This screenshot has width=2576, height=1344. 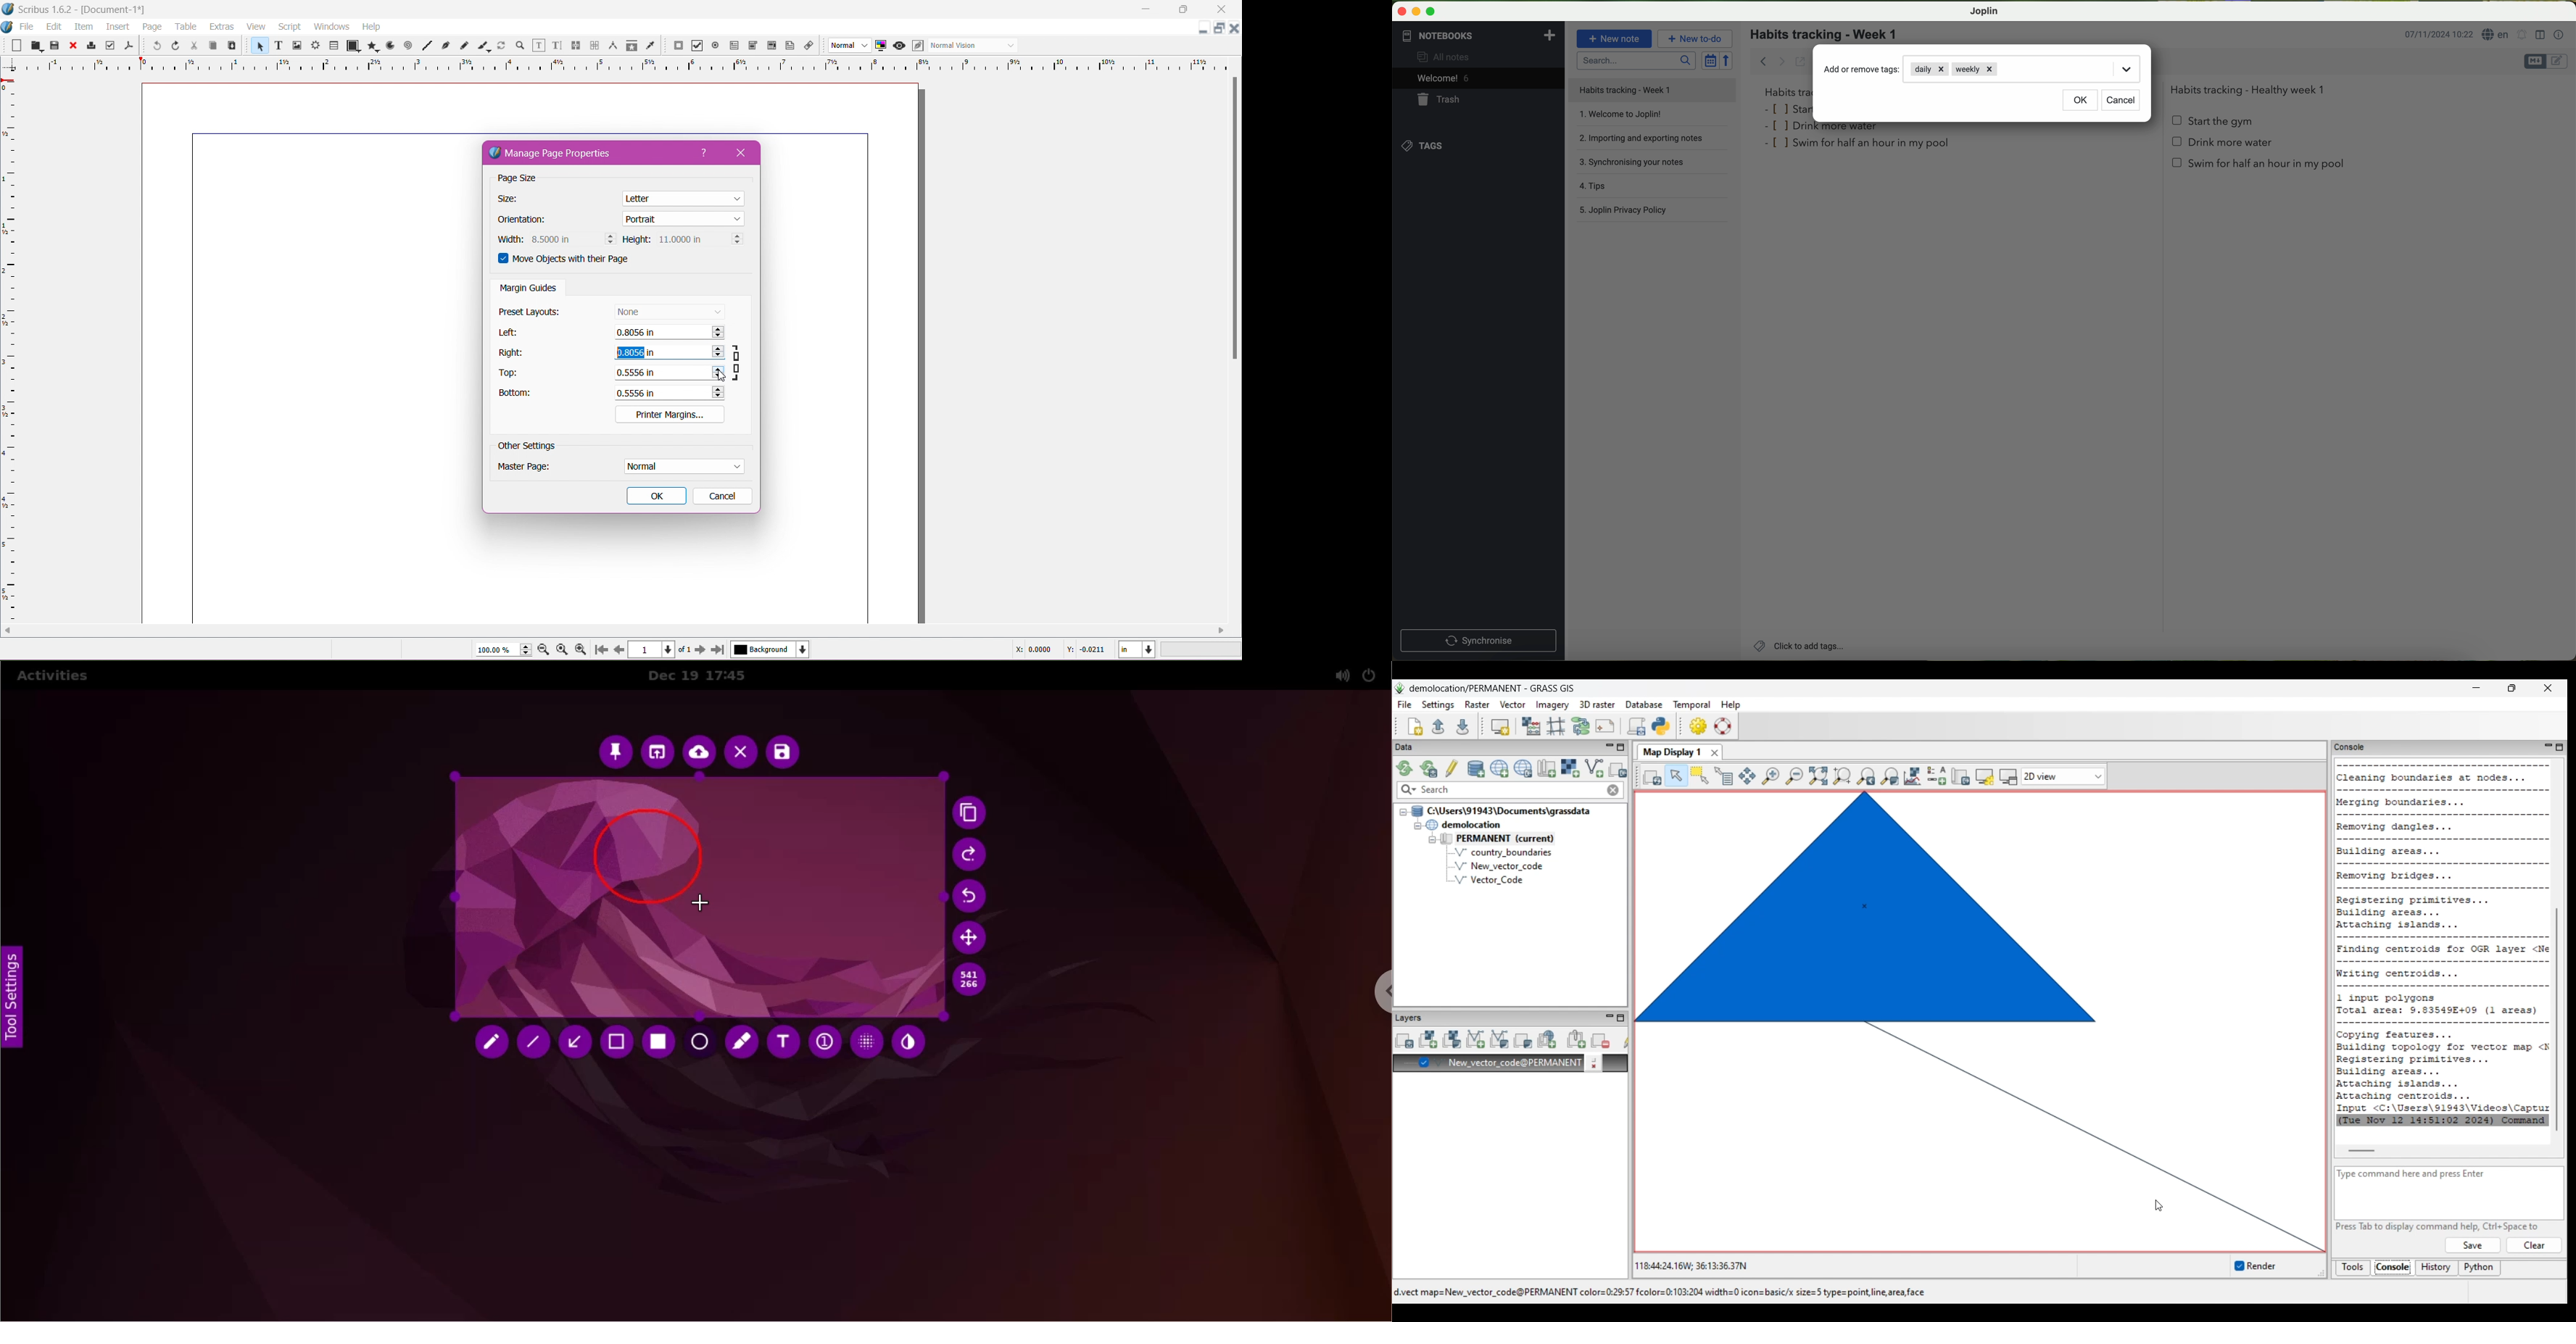 I want to click on file title, so click(x=1653, y=90).